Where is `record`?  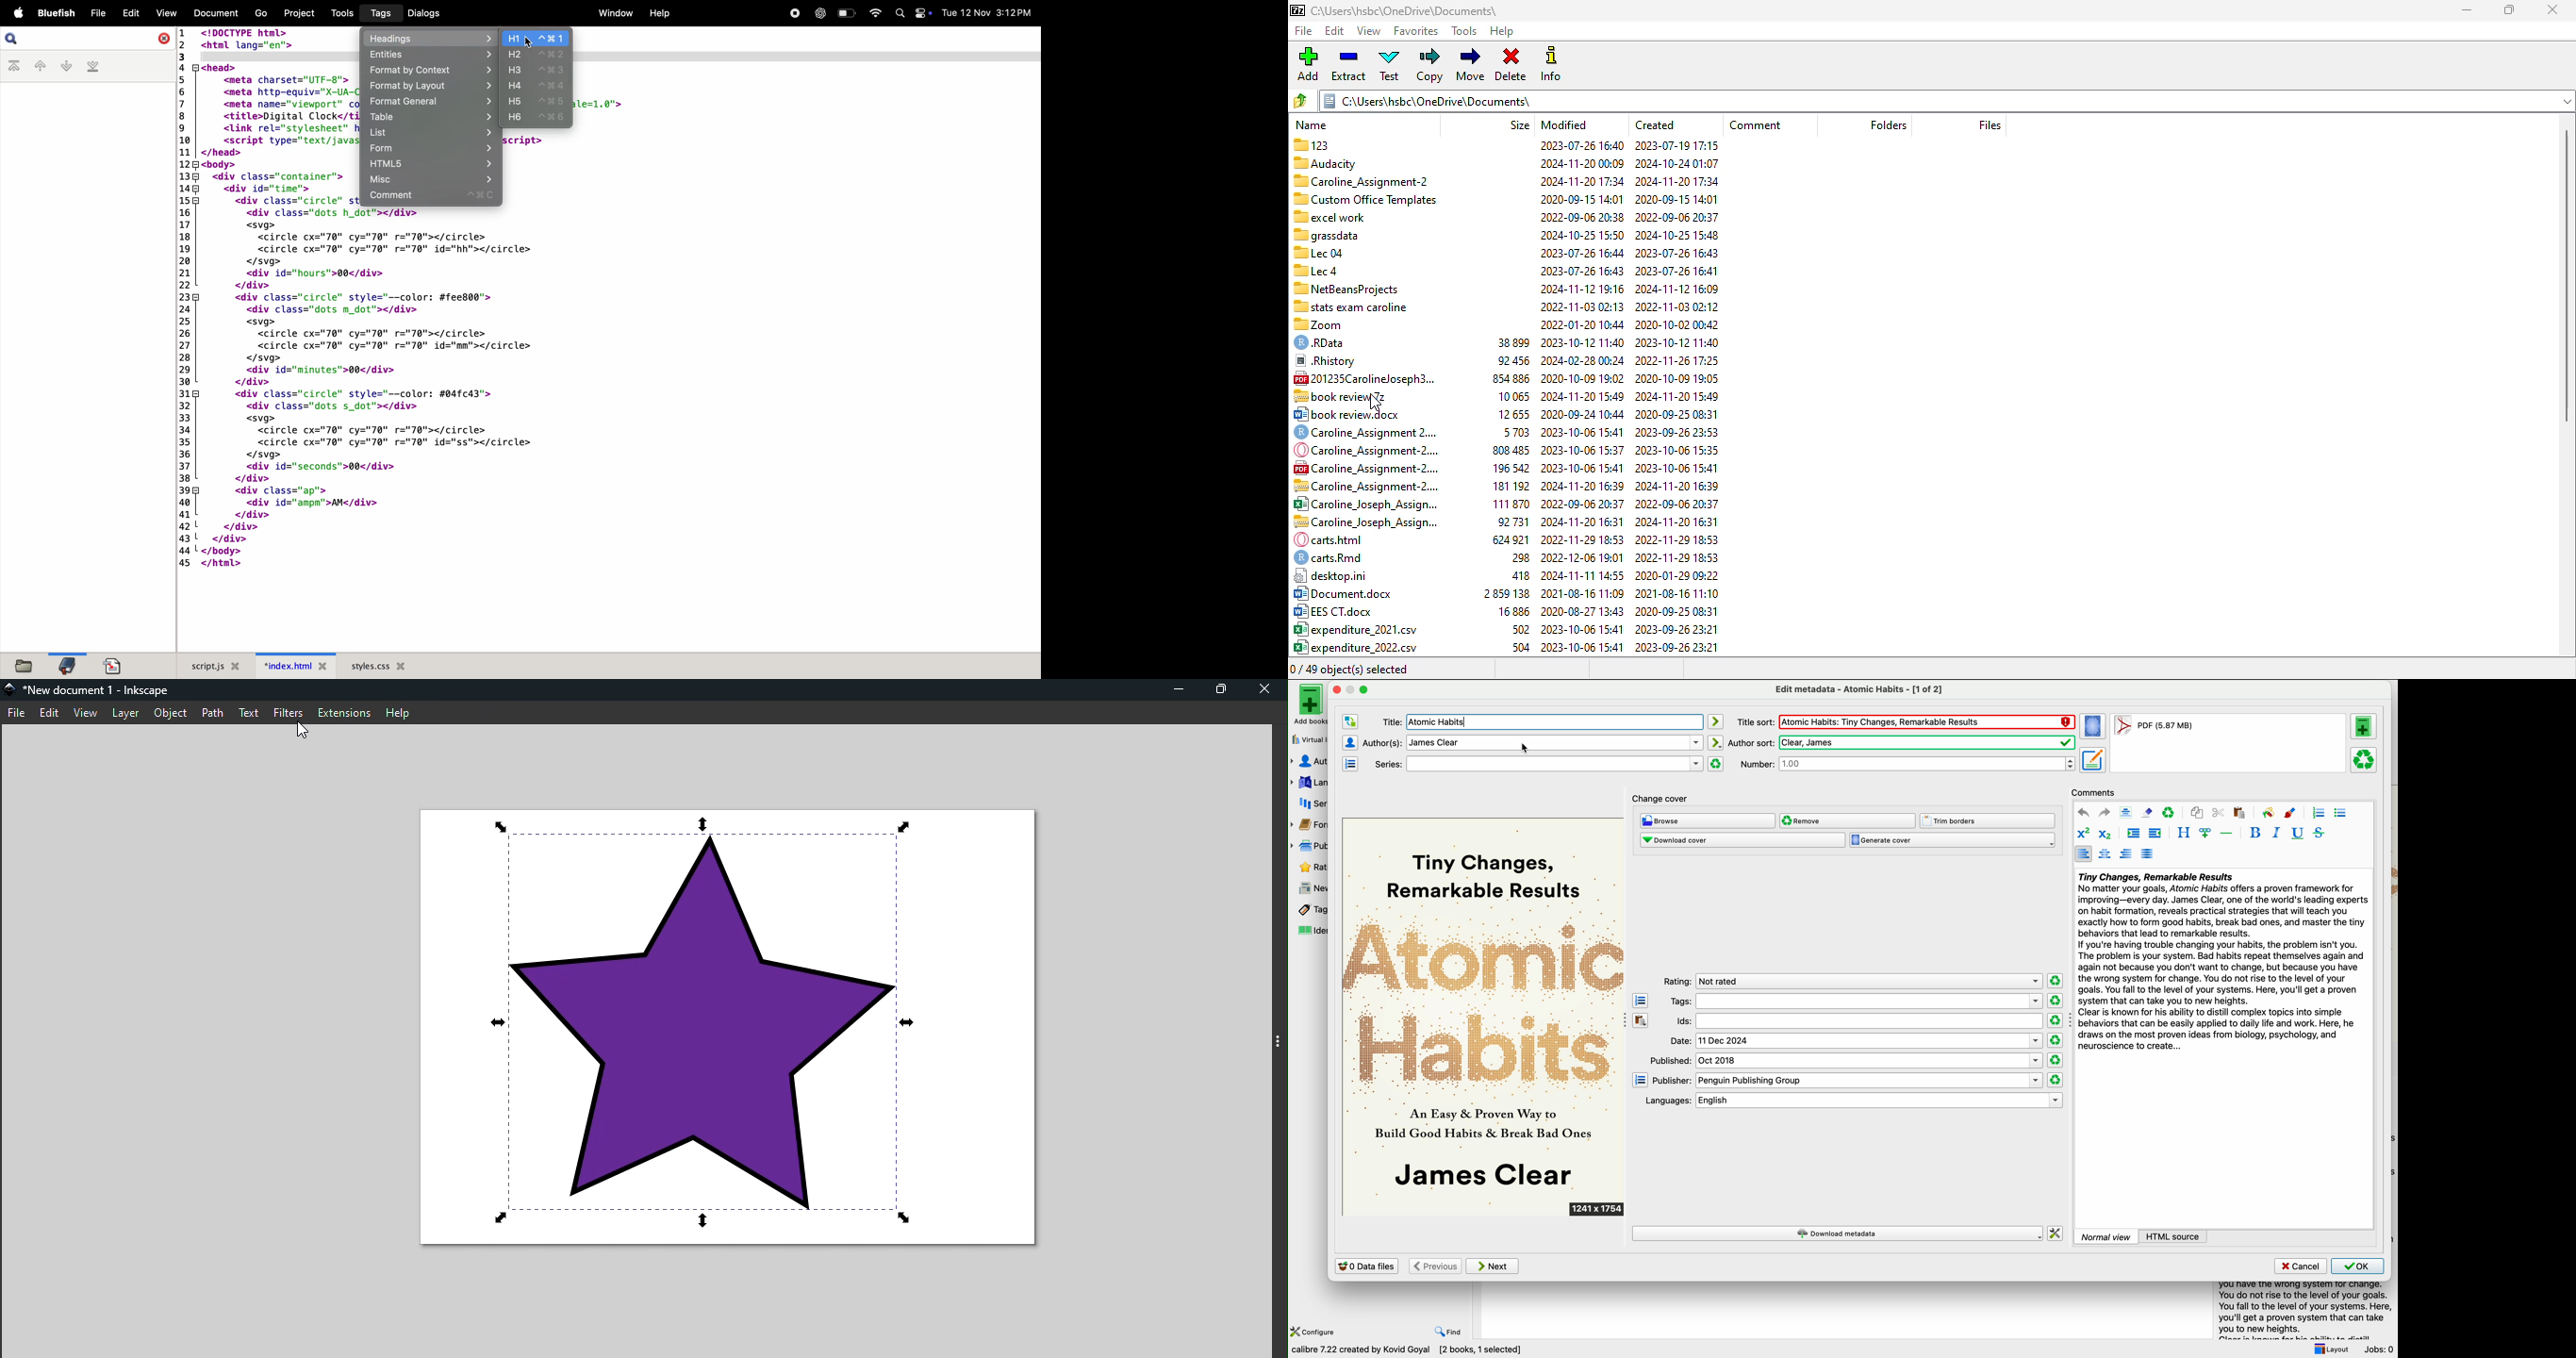 record is located at coordinates (793, 12).